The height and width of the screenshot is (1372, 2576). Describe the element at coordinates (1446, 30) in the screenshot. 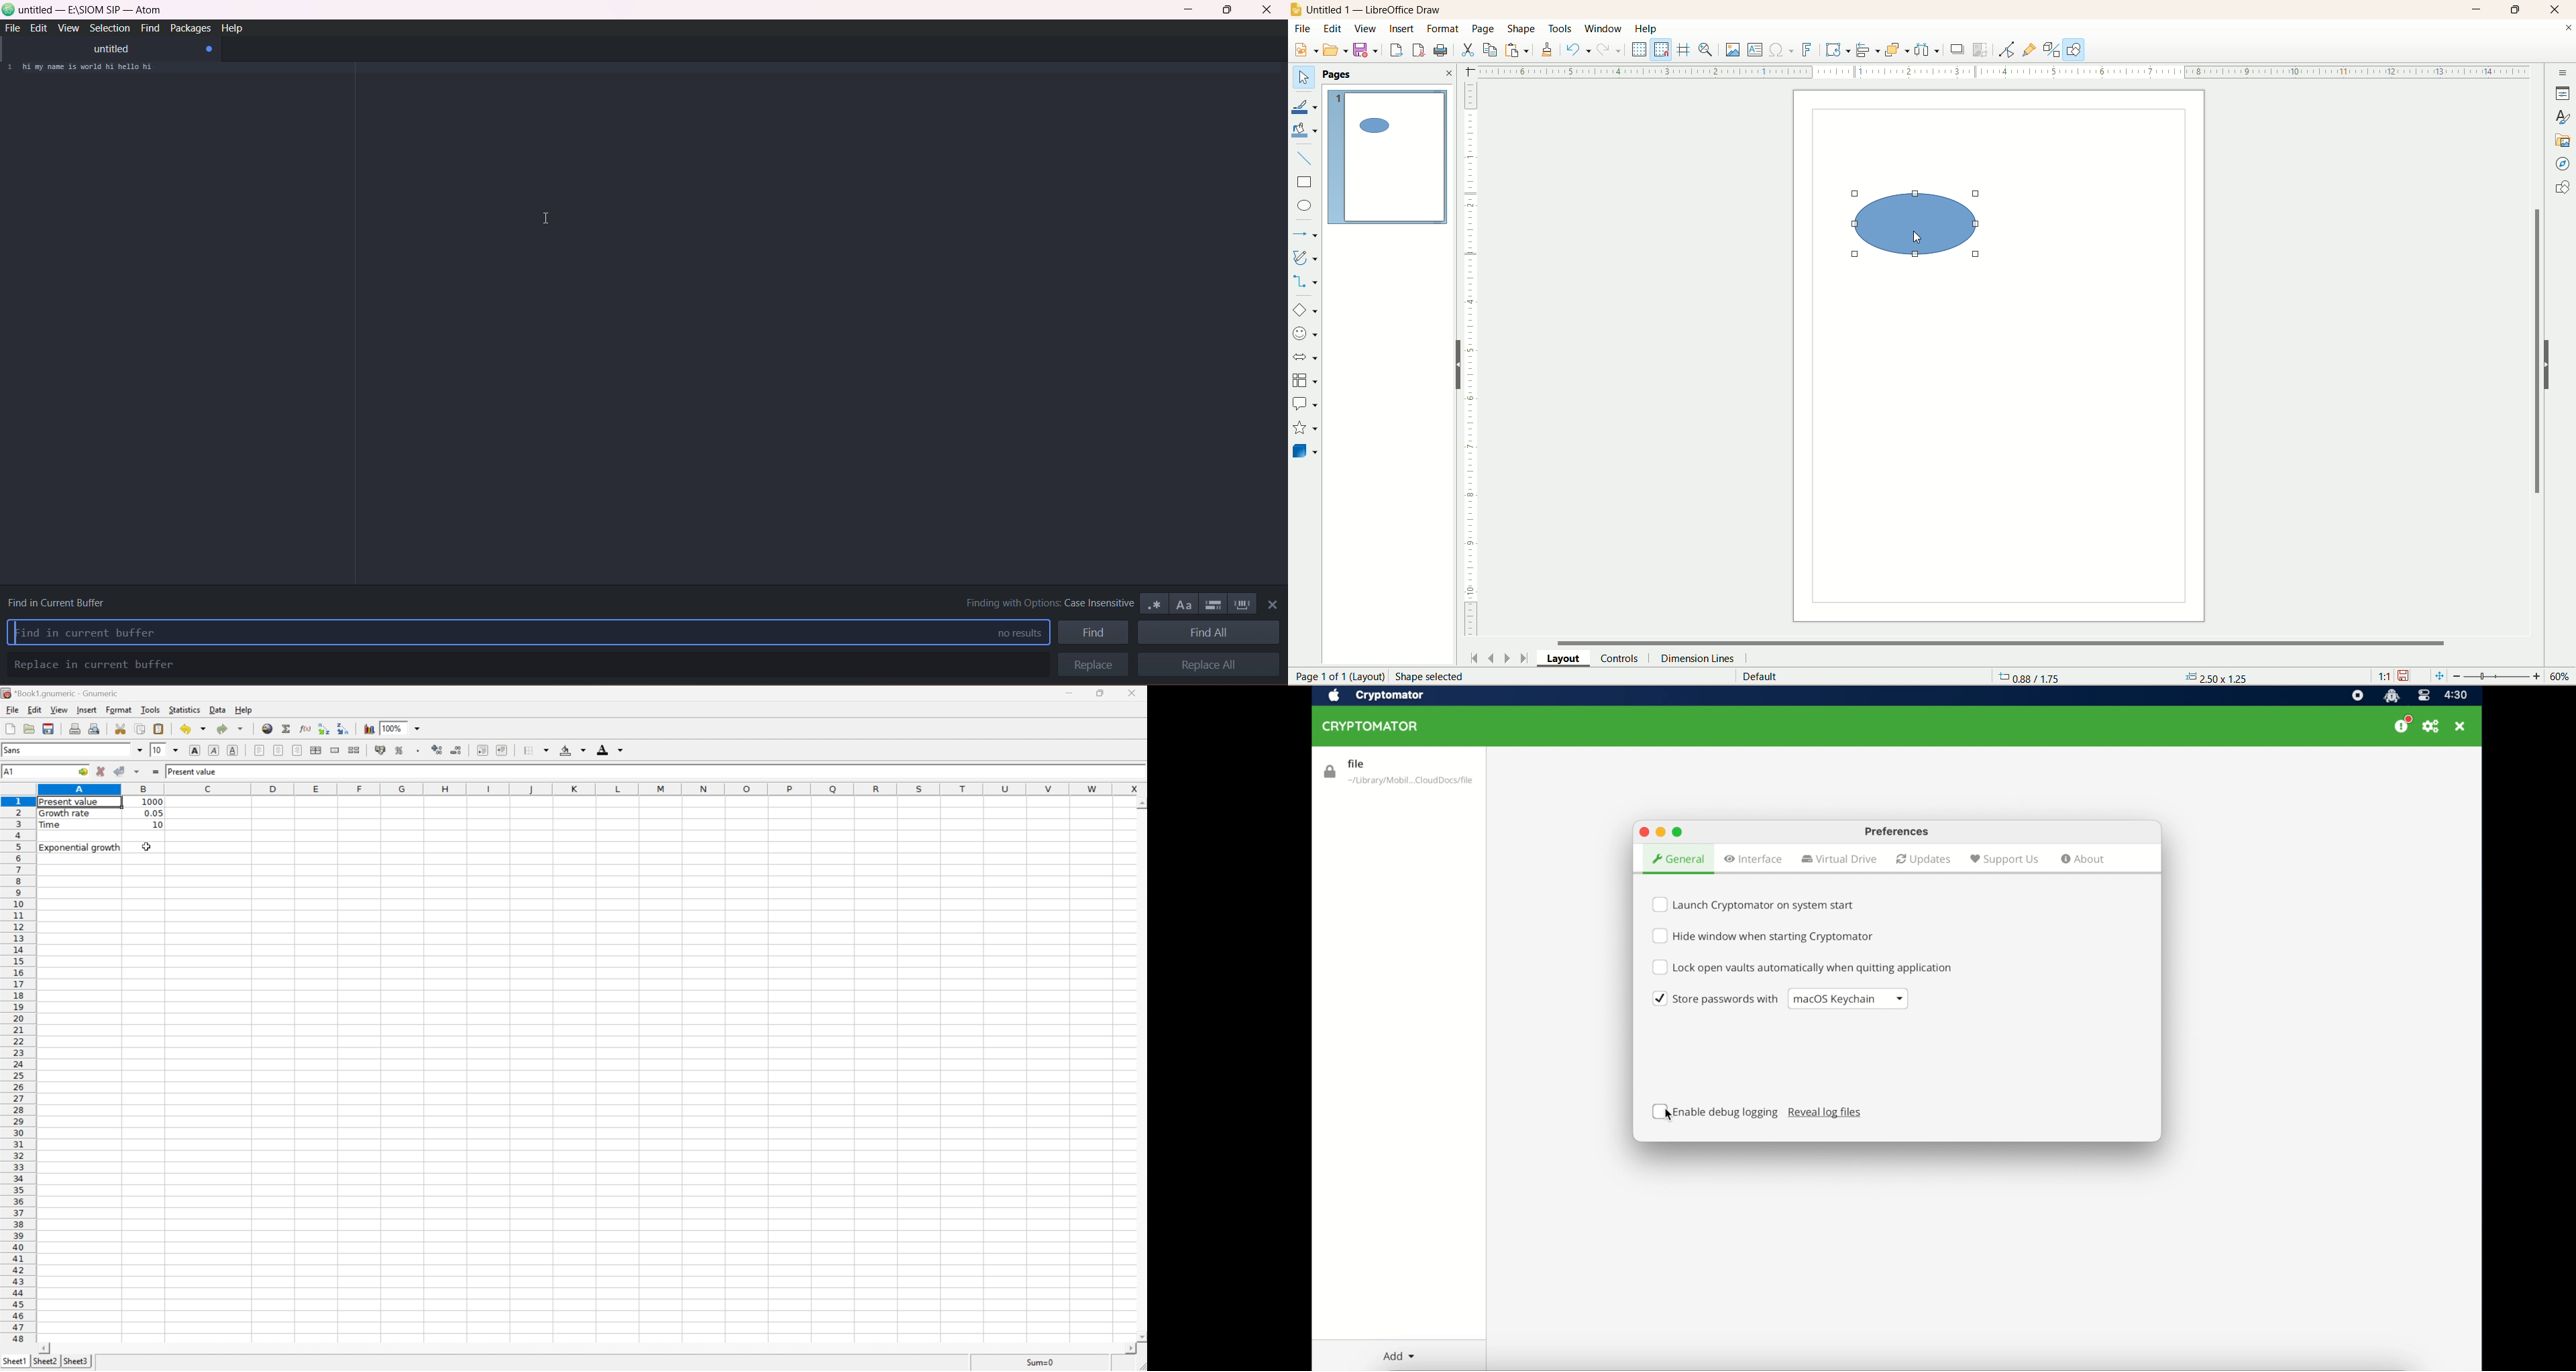

I see `format` at that location.